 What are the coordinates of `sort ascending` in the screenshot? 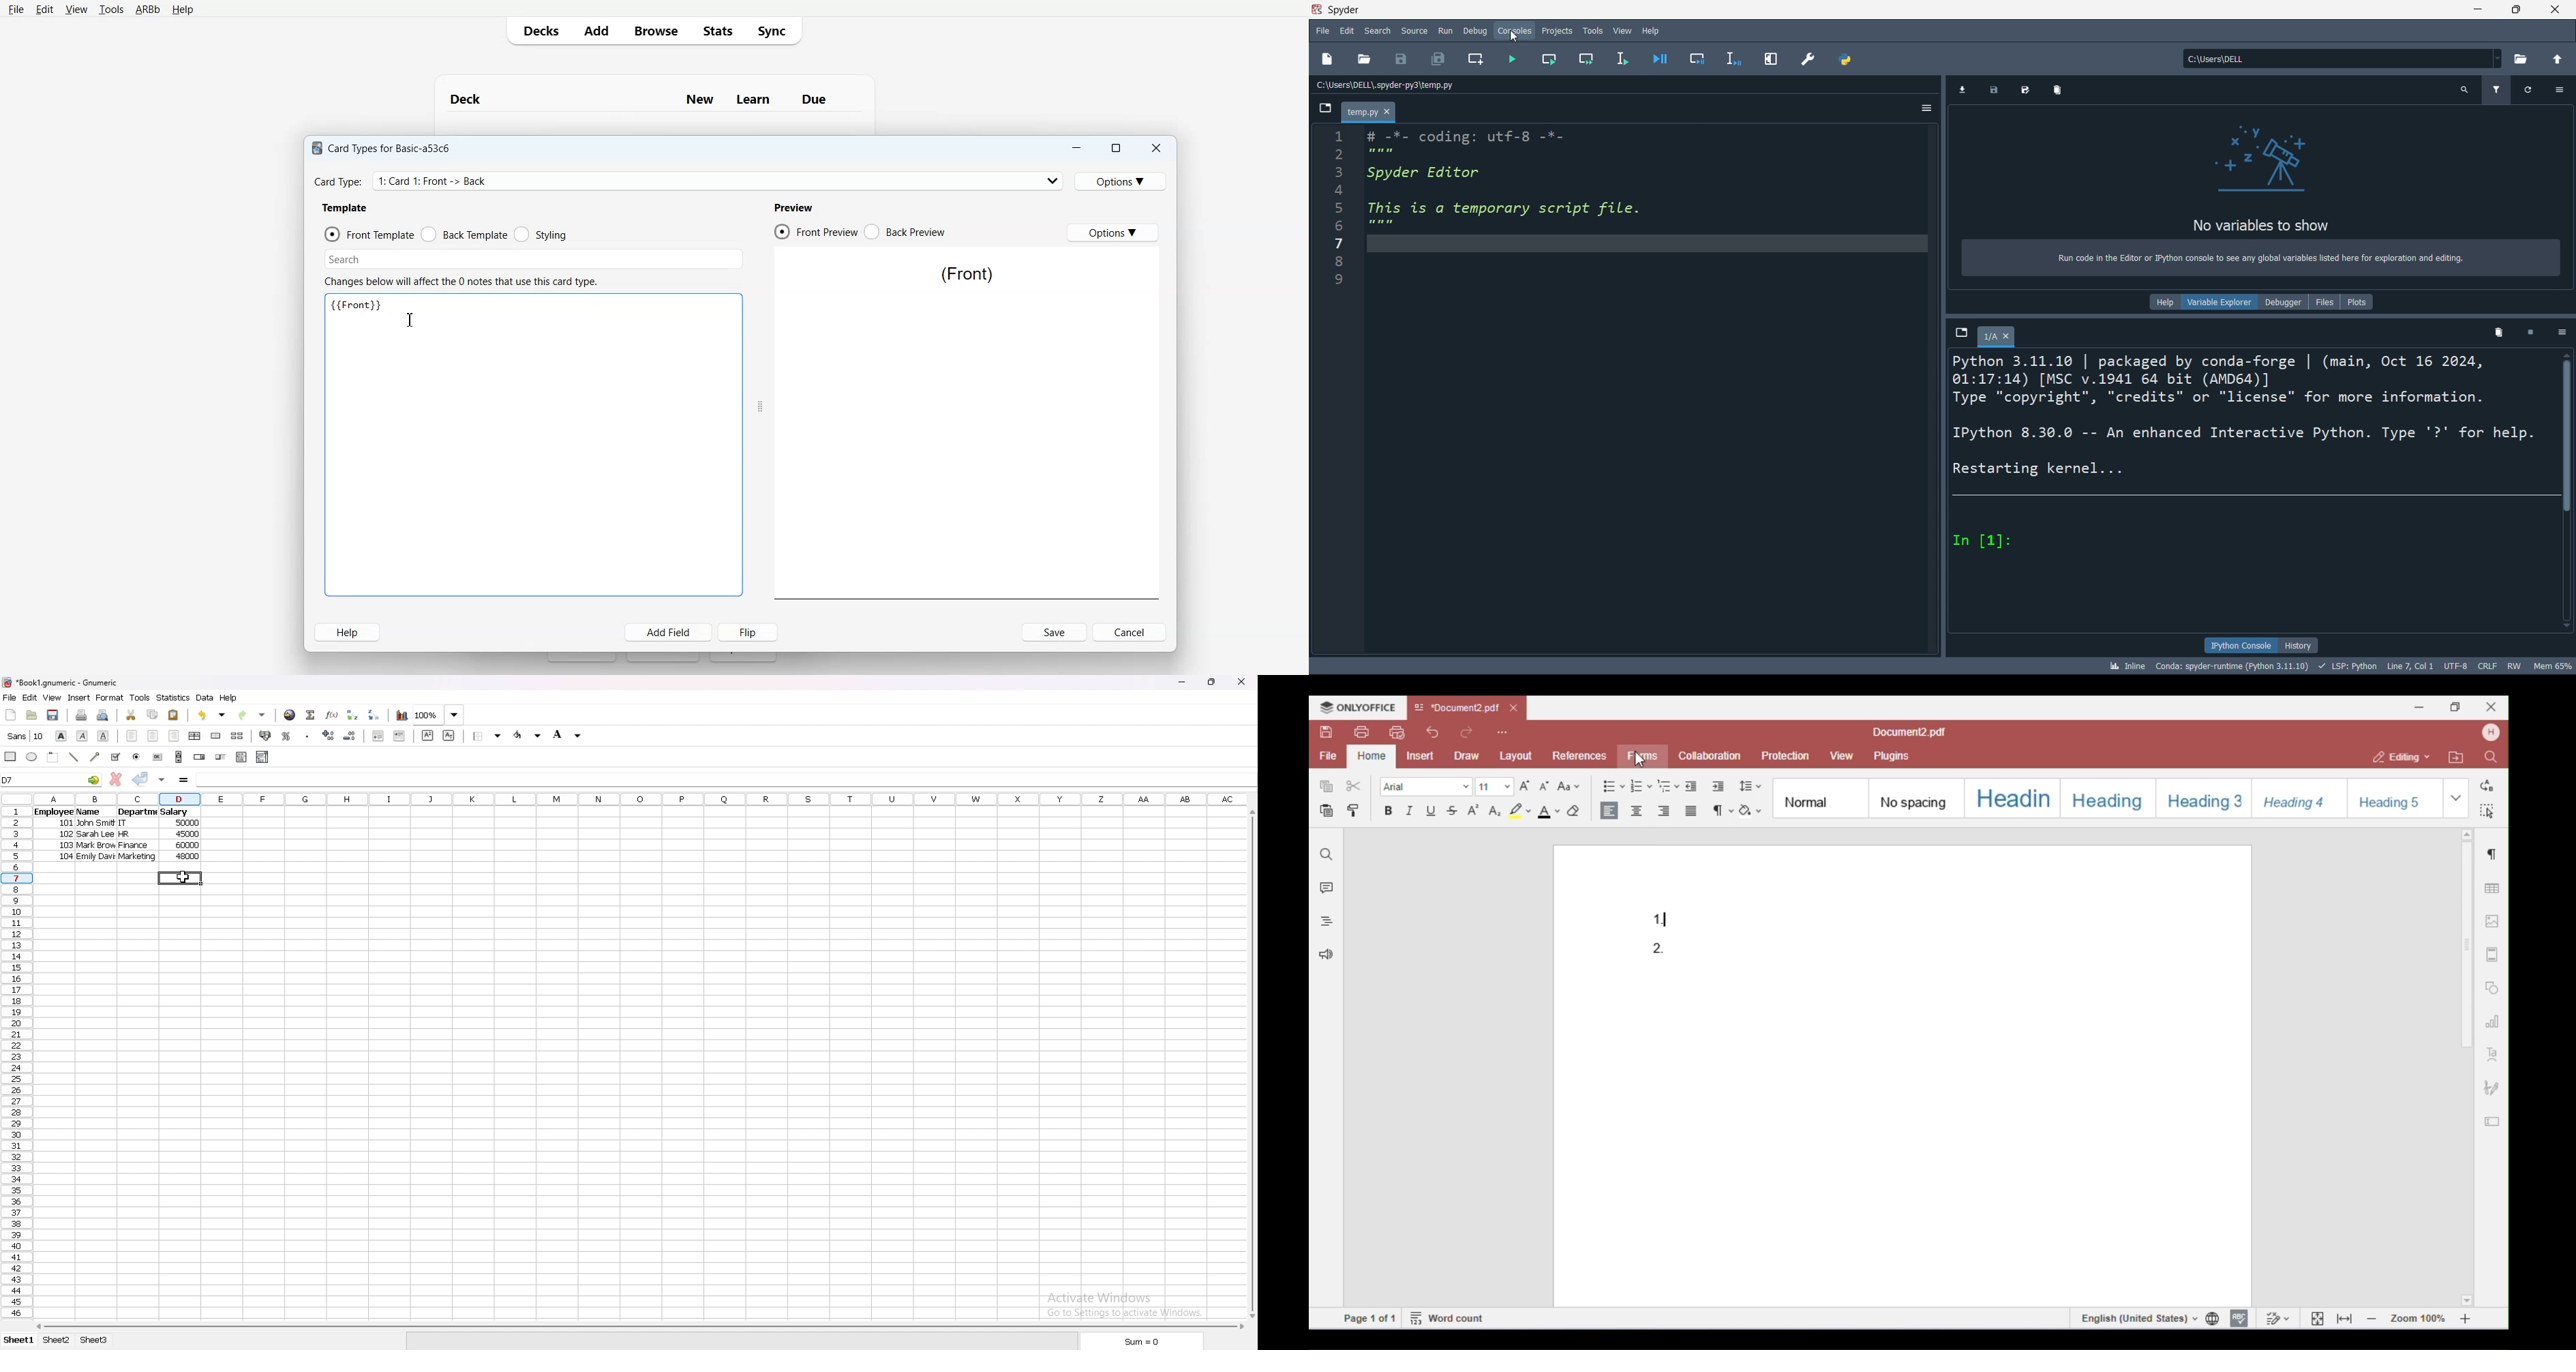 It's located at (353, 714).